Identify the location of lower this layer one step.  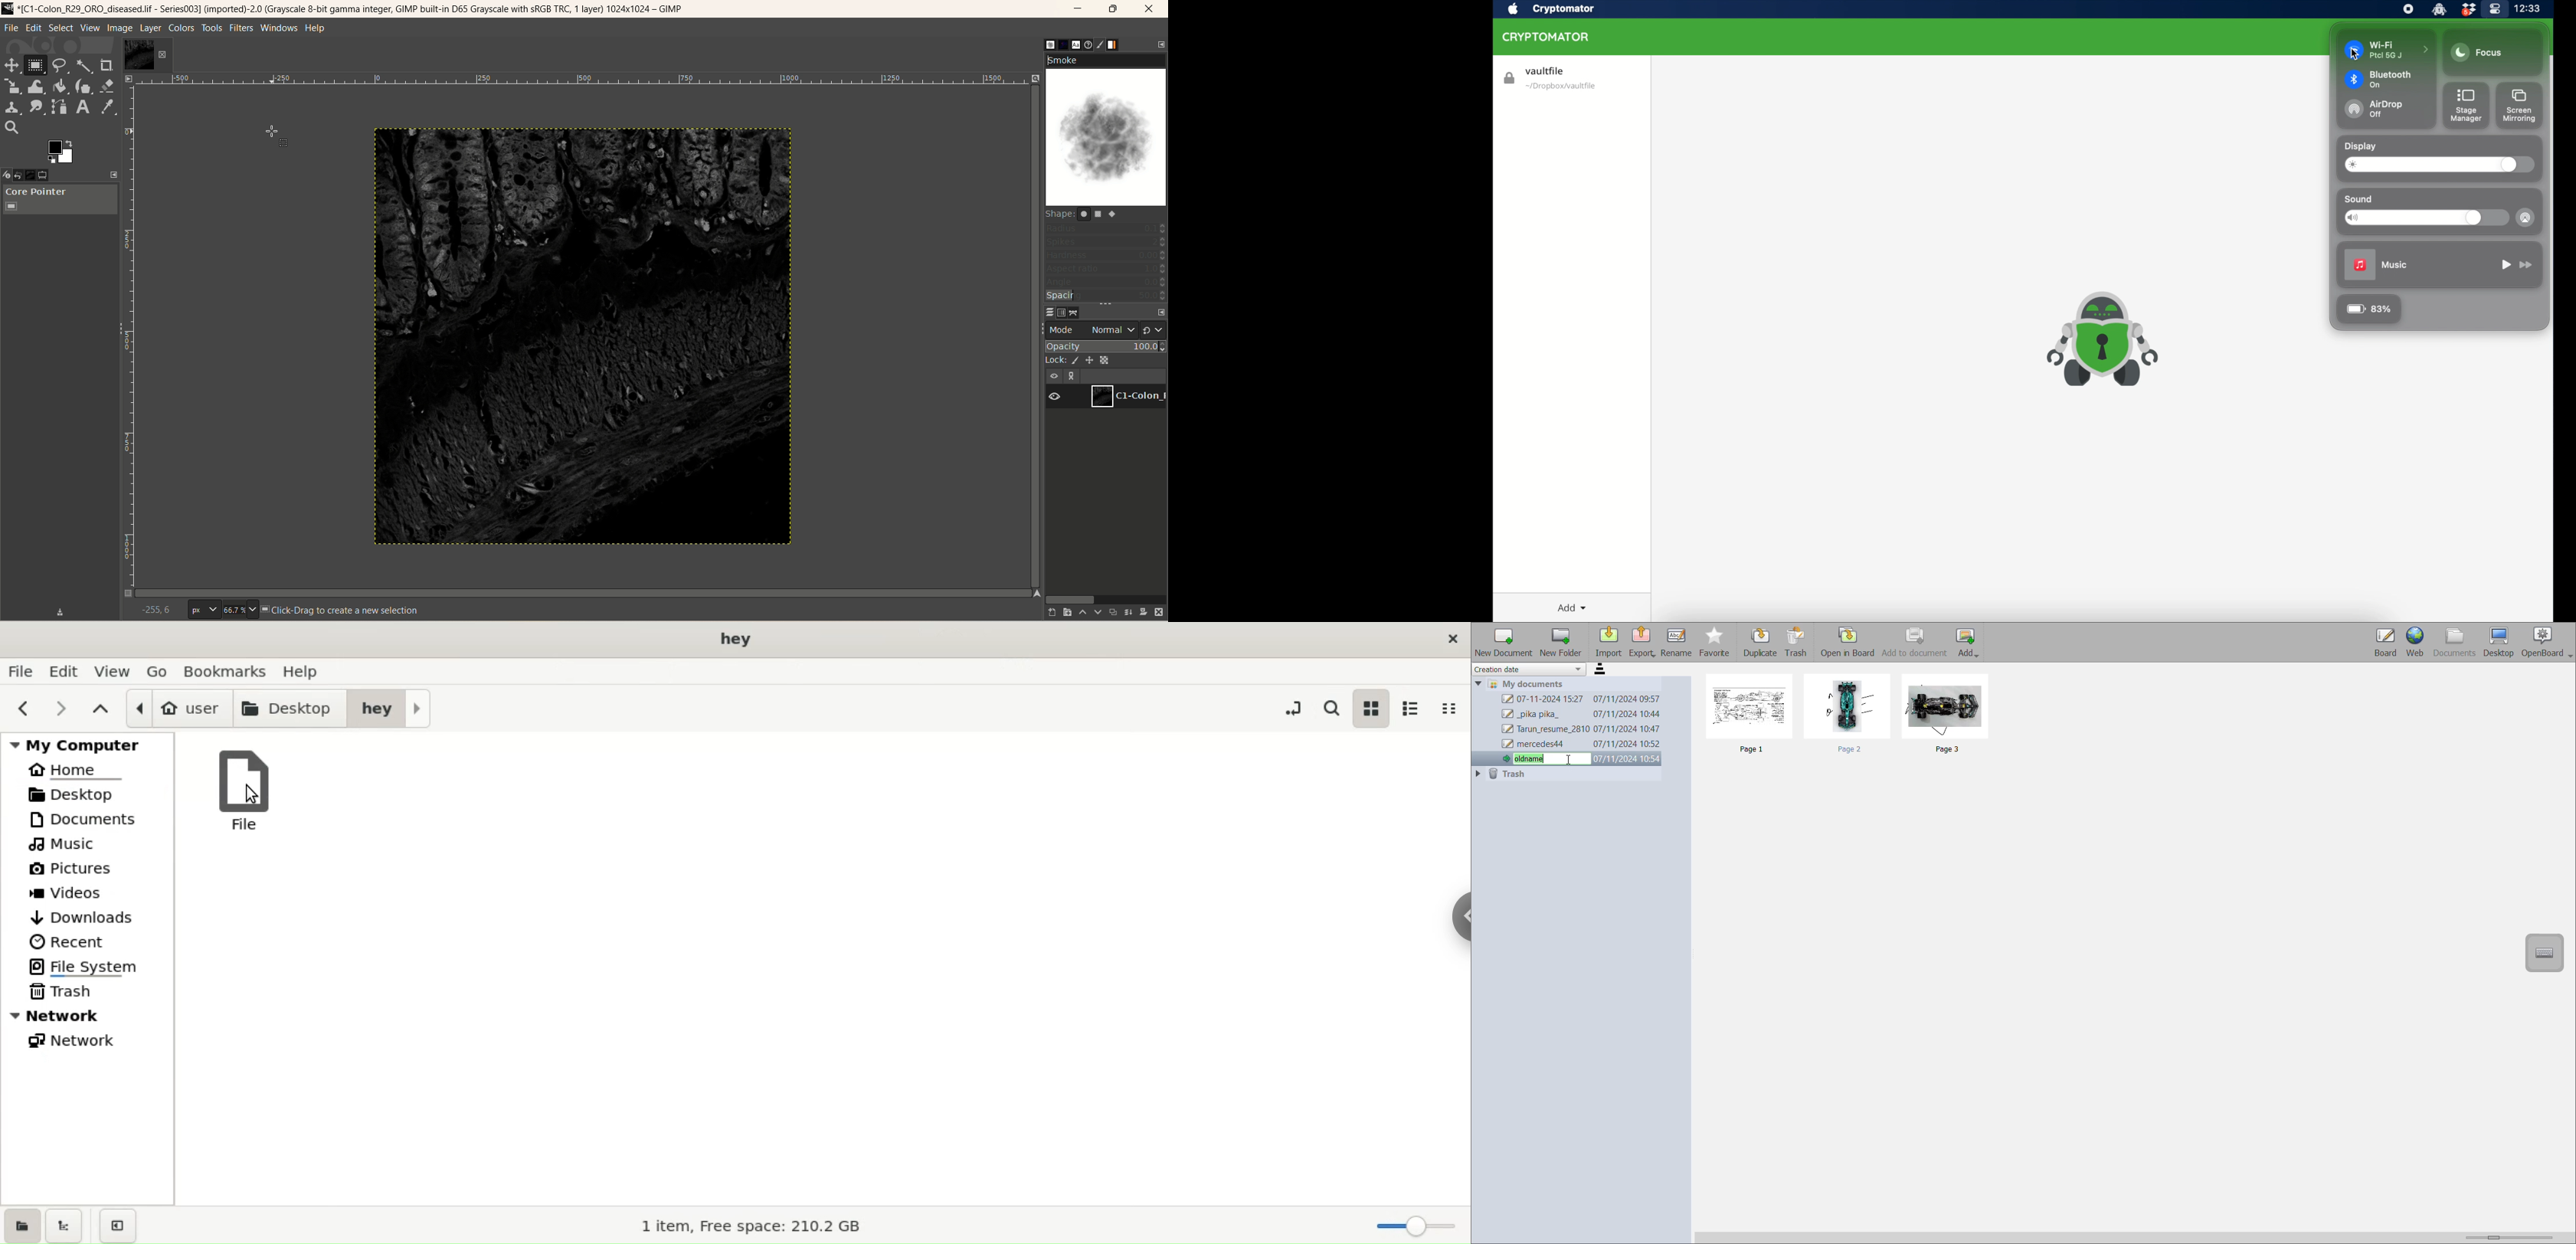
(1098, 613).